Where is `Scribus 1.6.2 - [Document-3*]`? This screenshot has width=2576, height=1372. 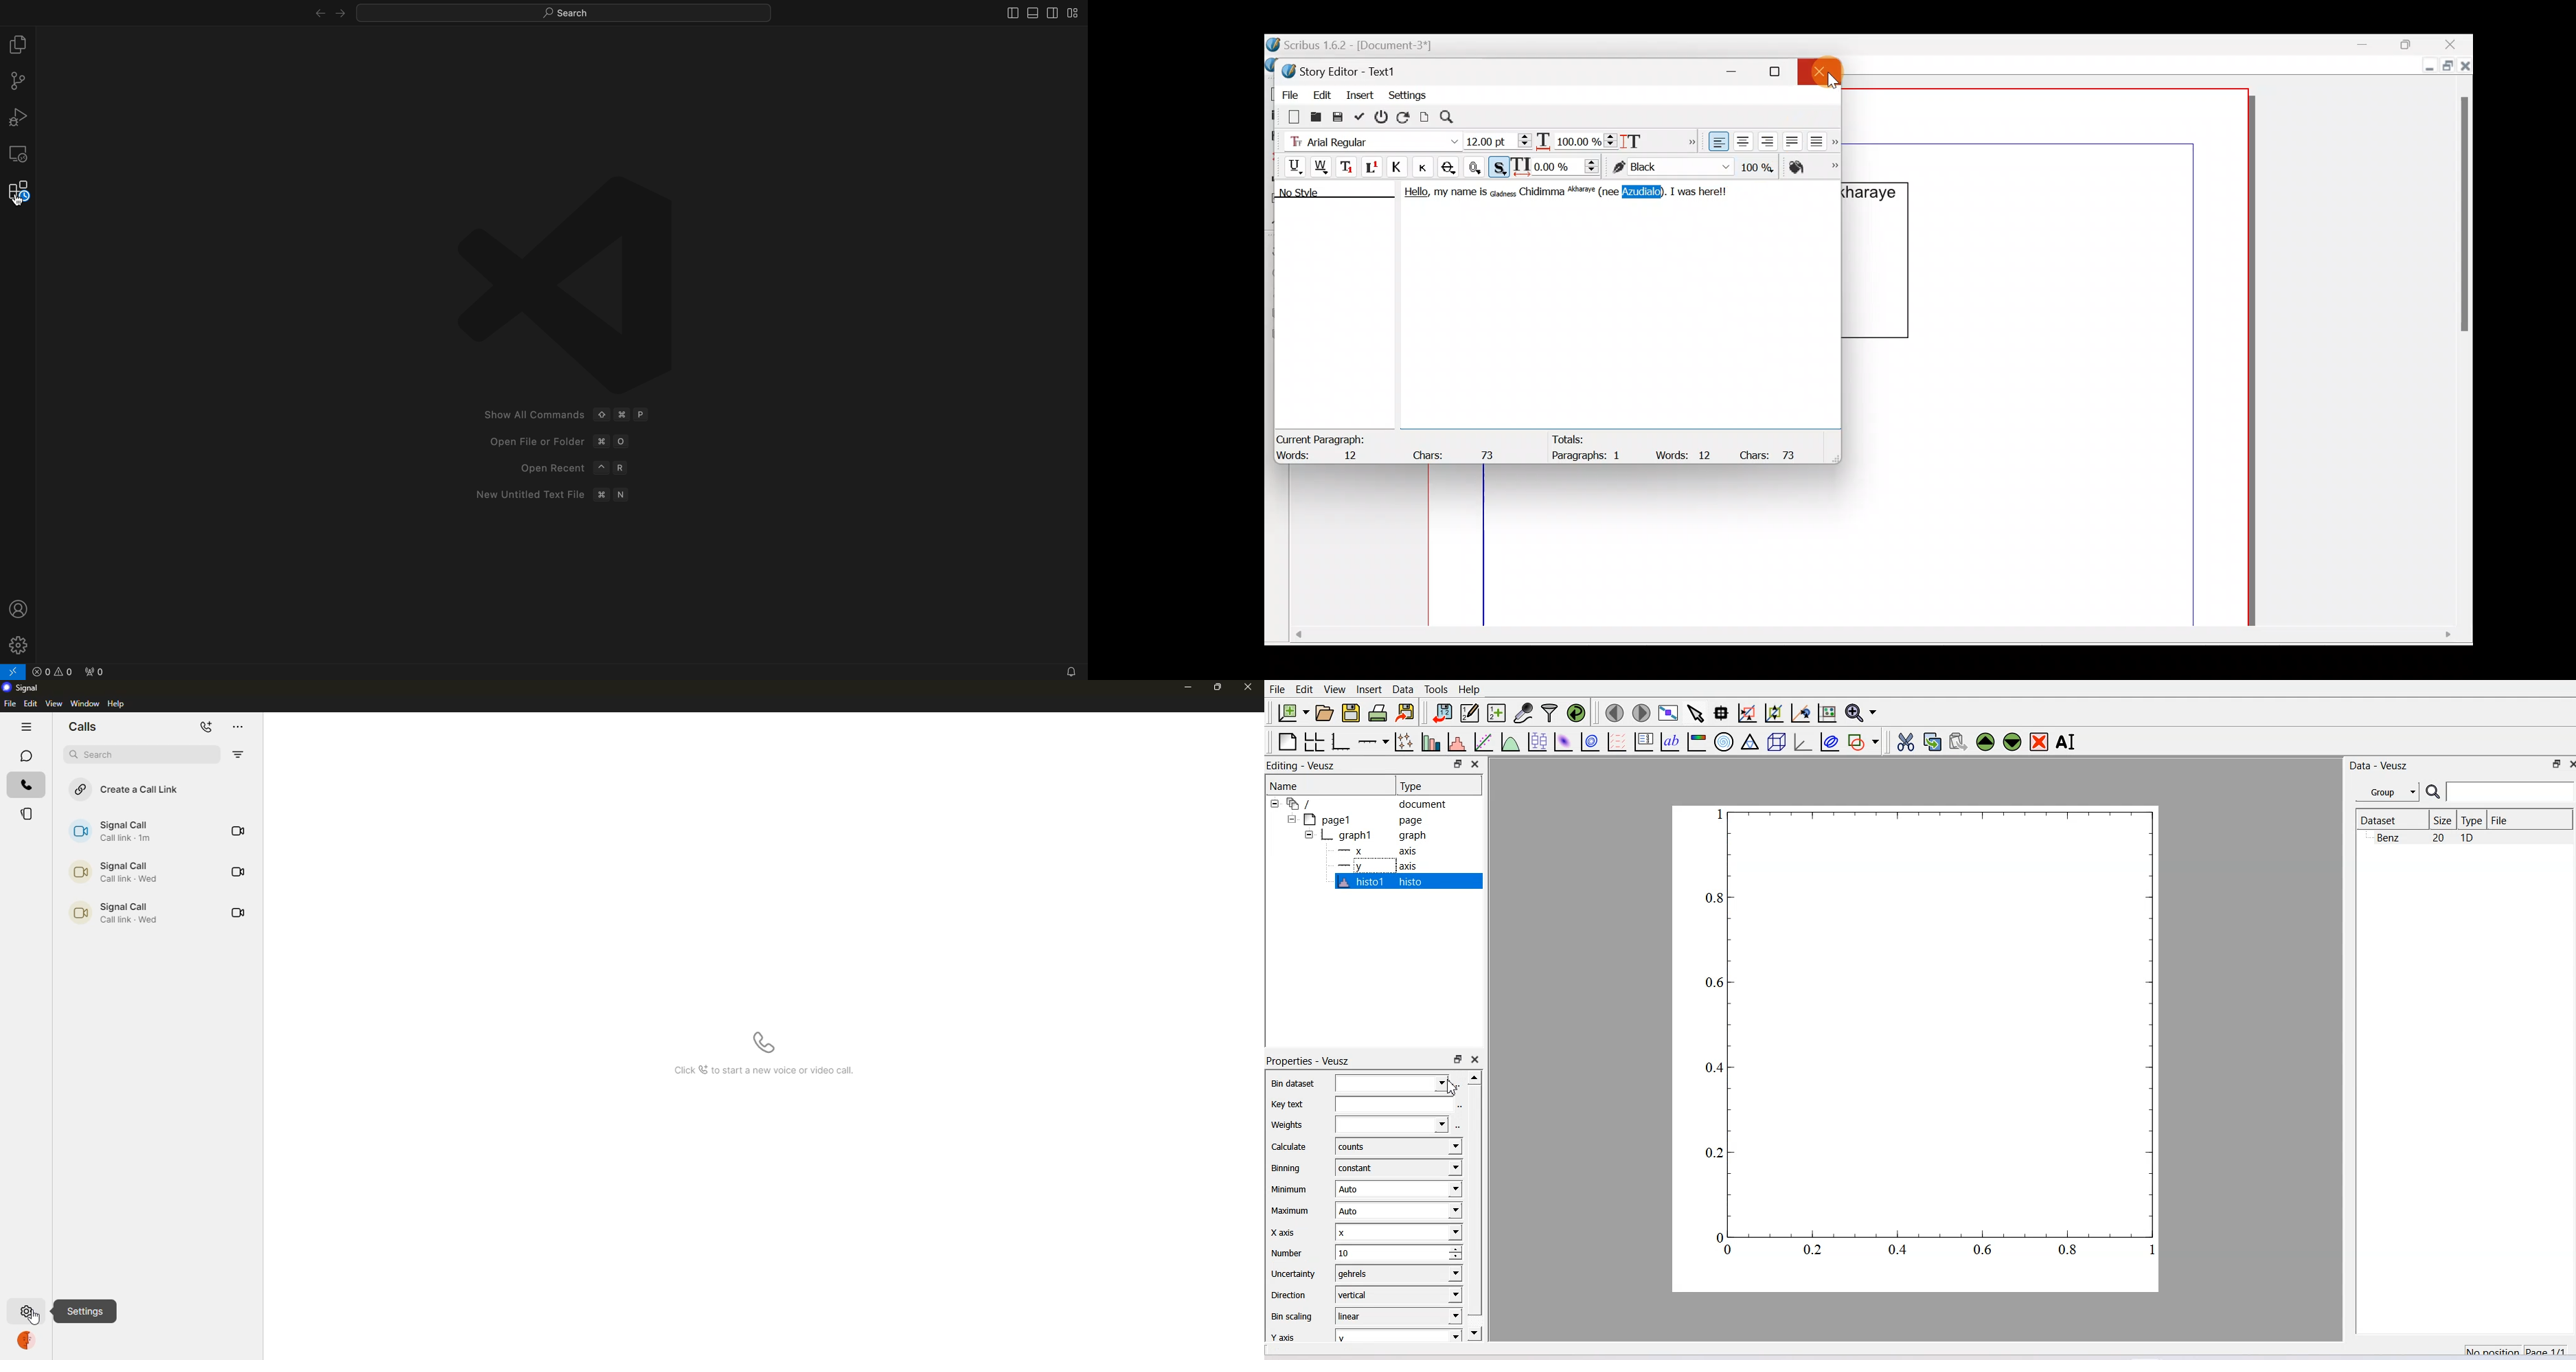
Scribus 1.6.2 - [Document-3*] is located at coordinates (1364, 46).